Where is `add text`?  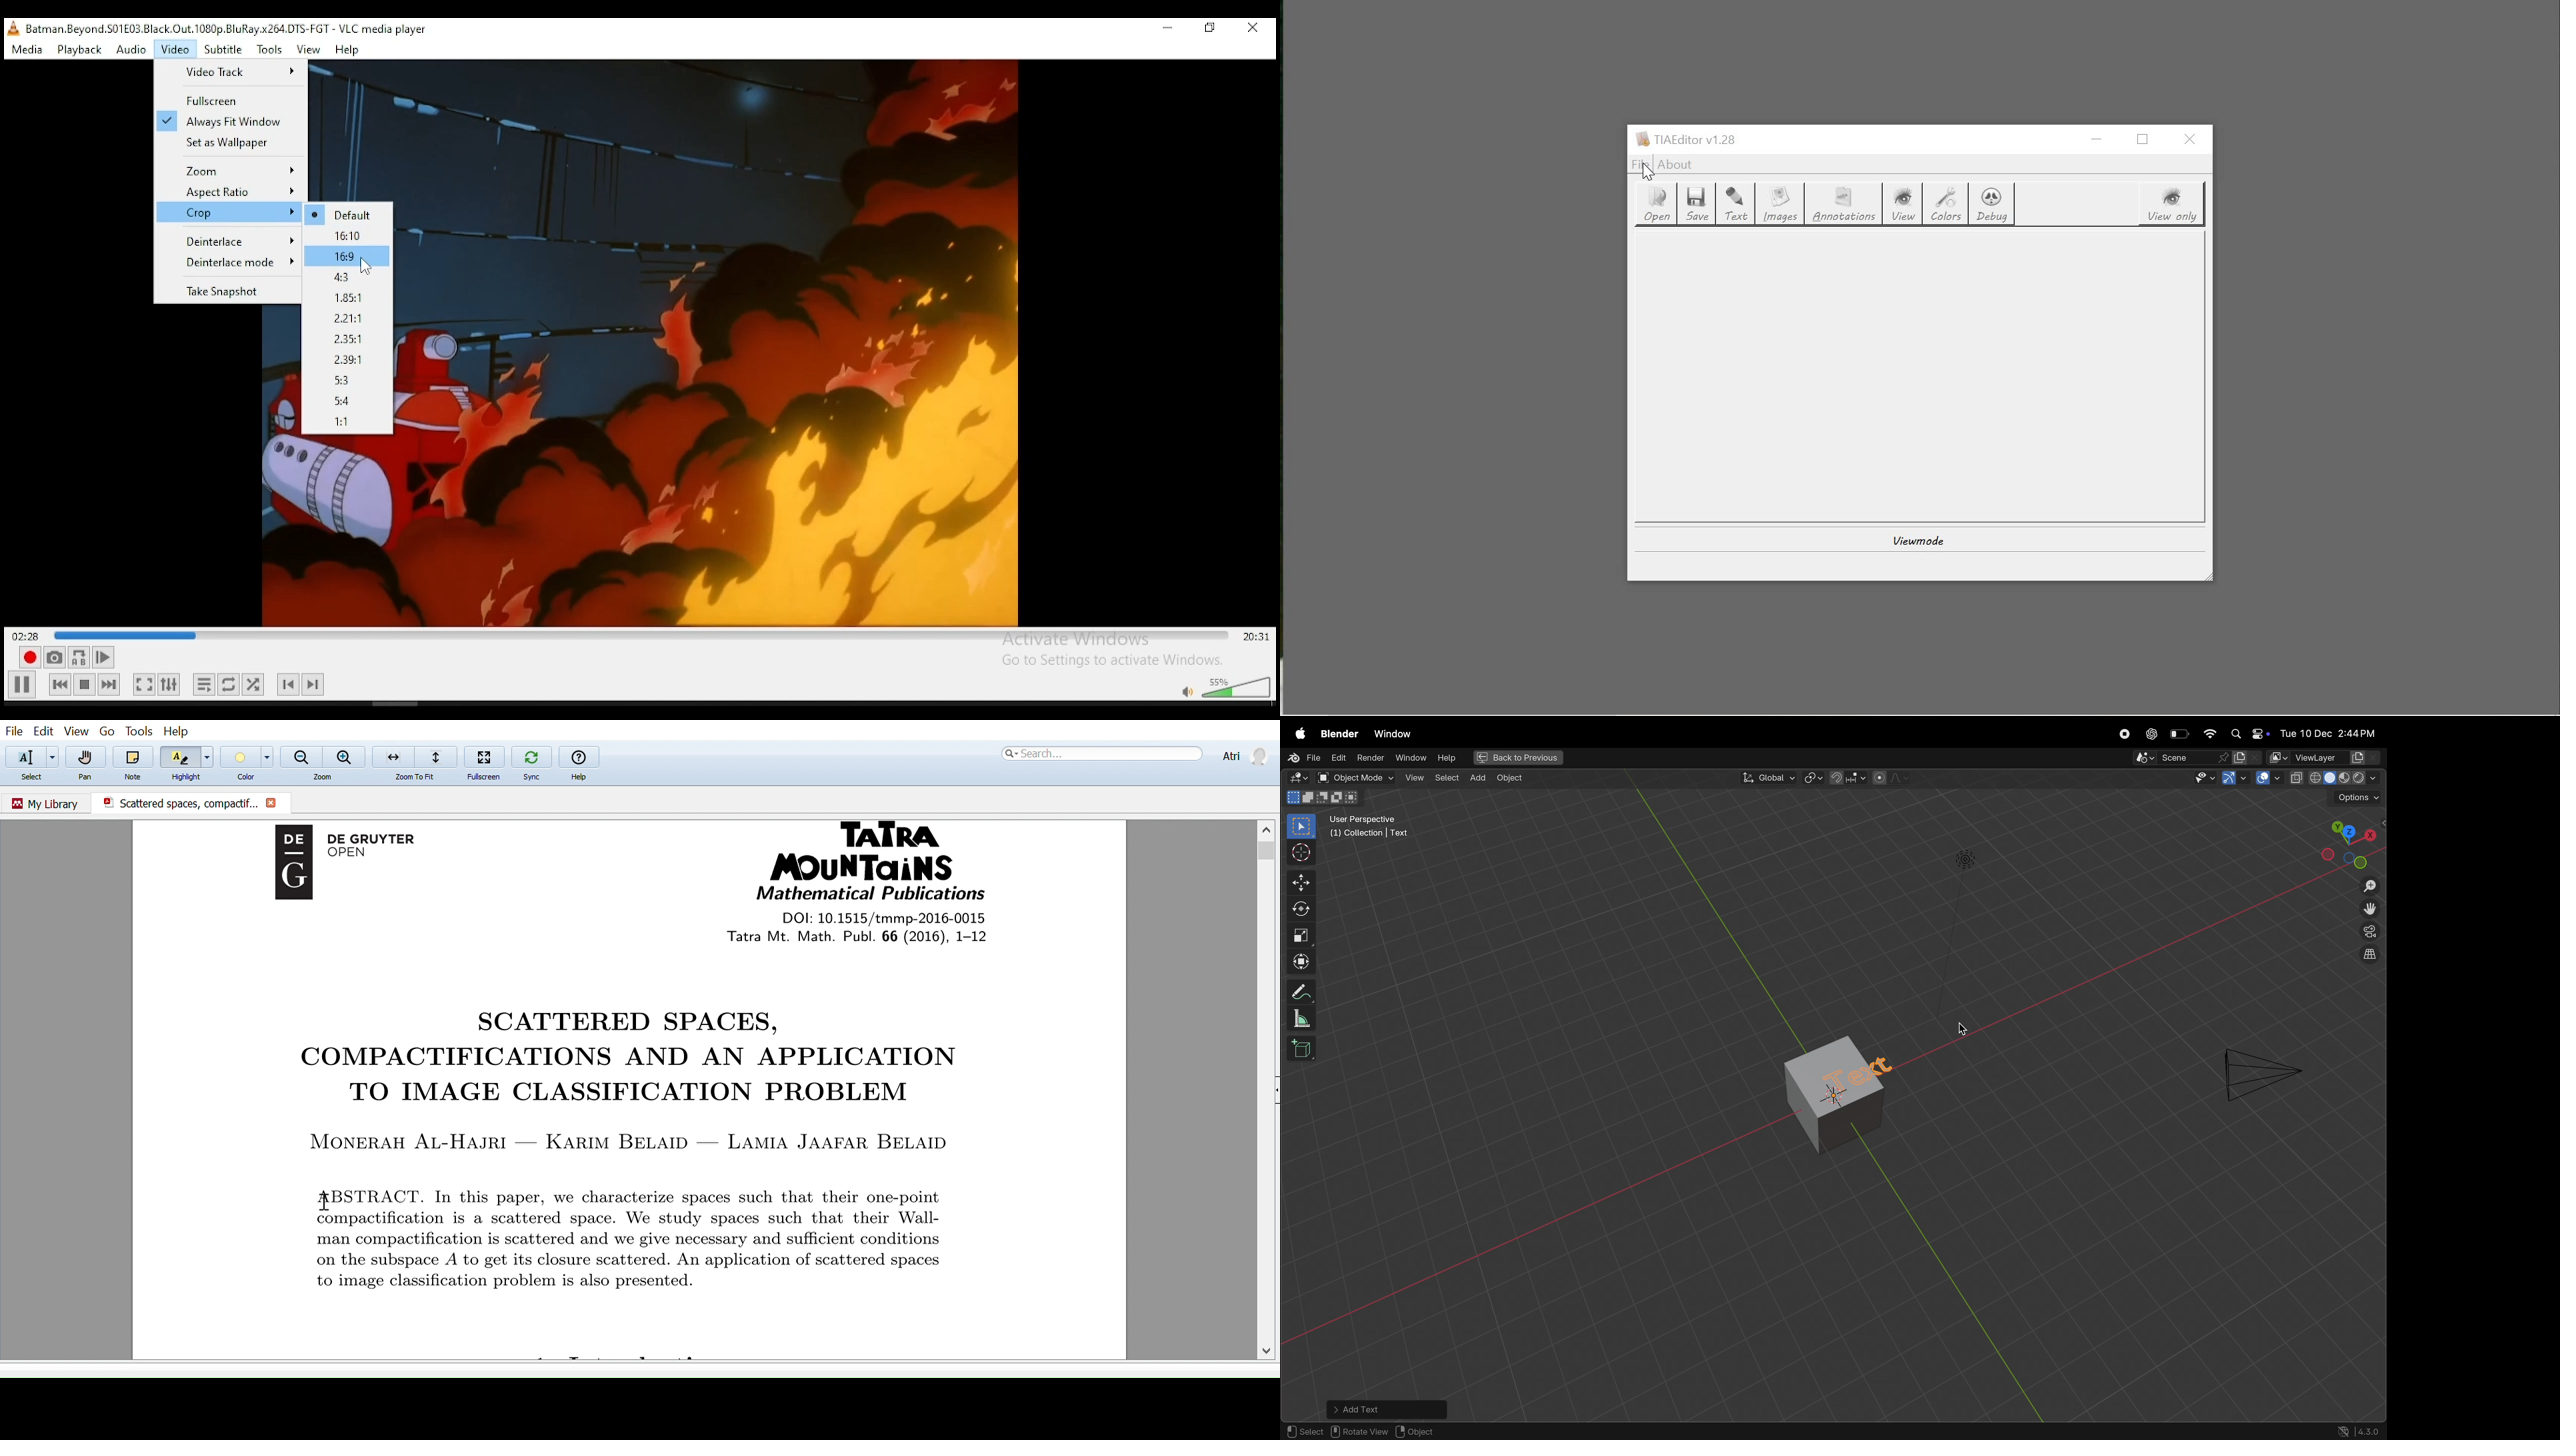
add text is located at coordinates (1388, 1409).